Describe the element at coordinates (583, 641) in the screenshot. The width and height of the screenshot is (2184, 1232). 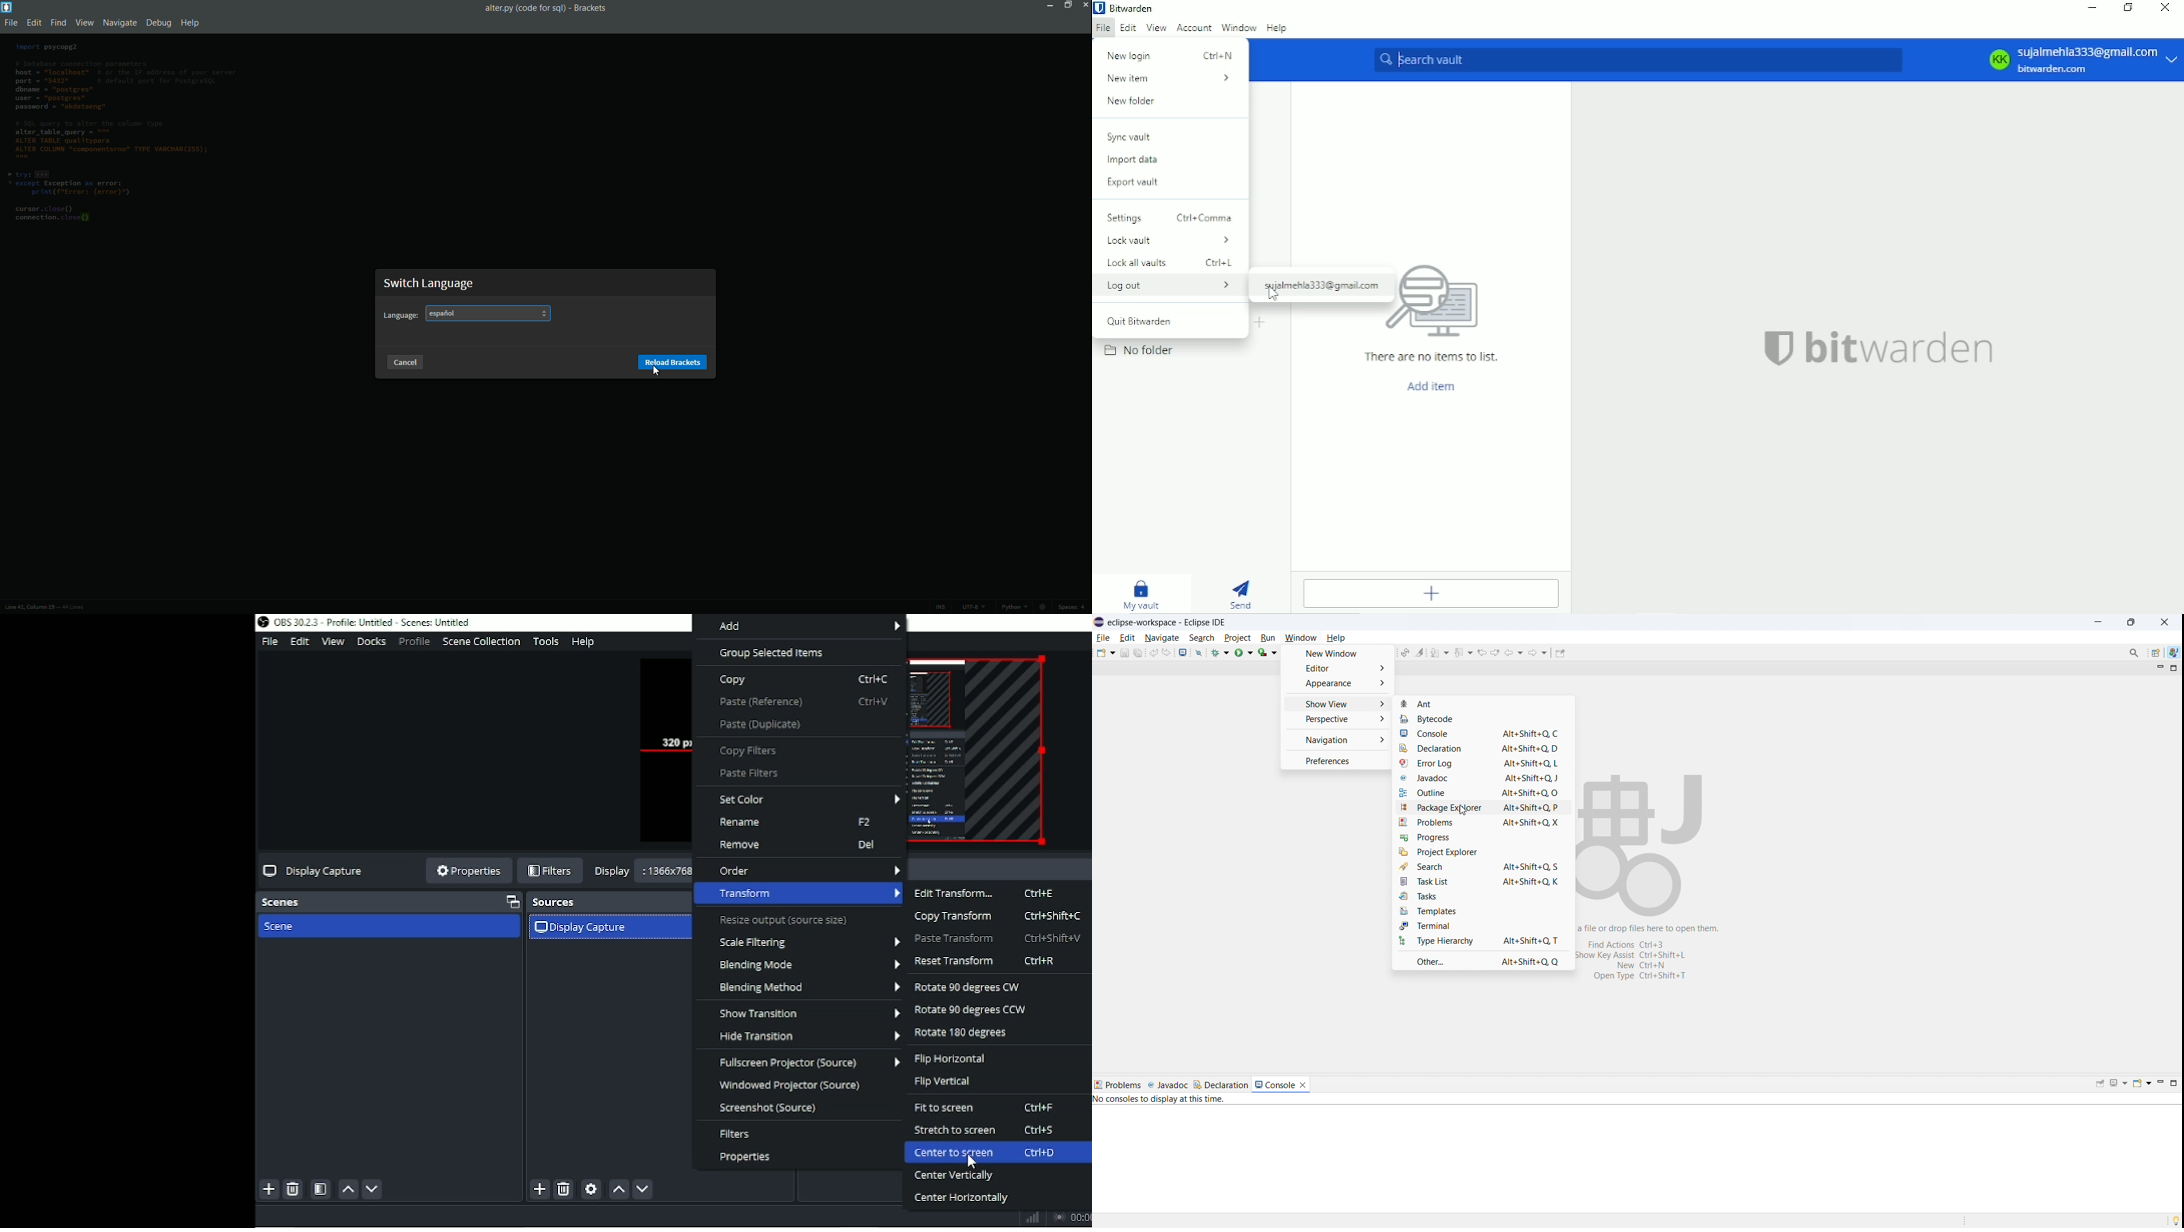
I see `Help` at that location.